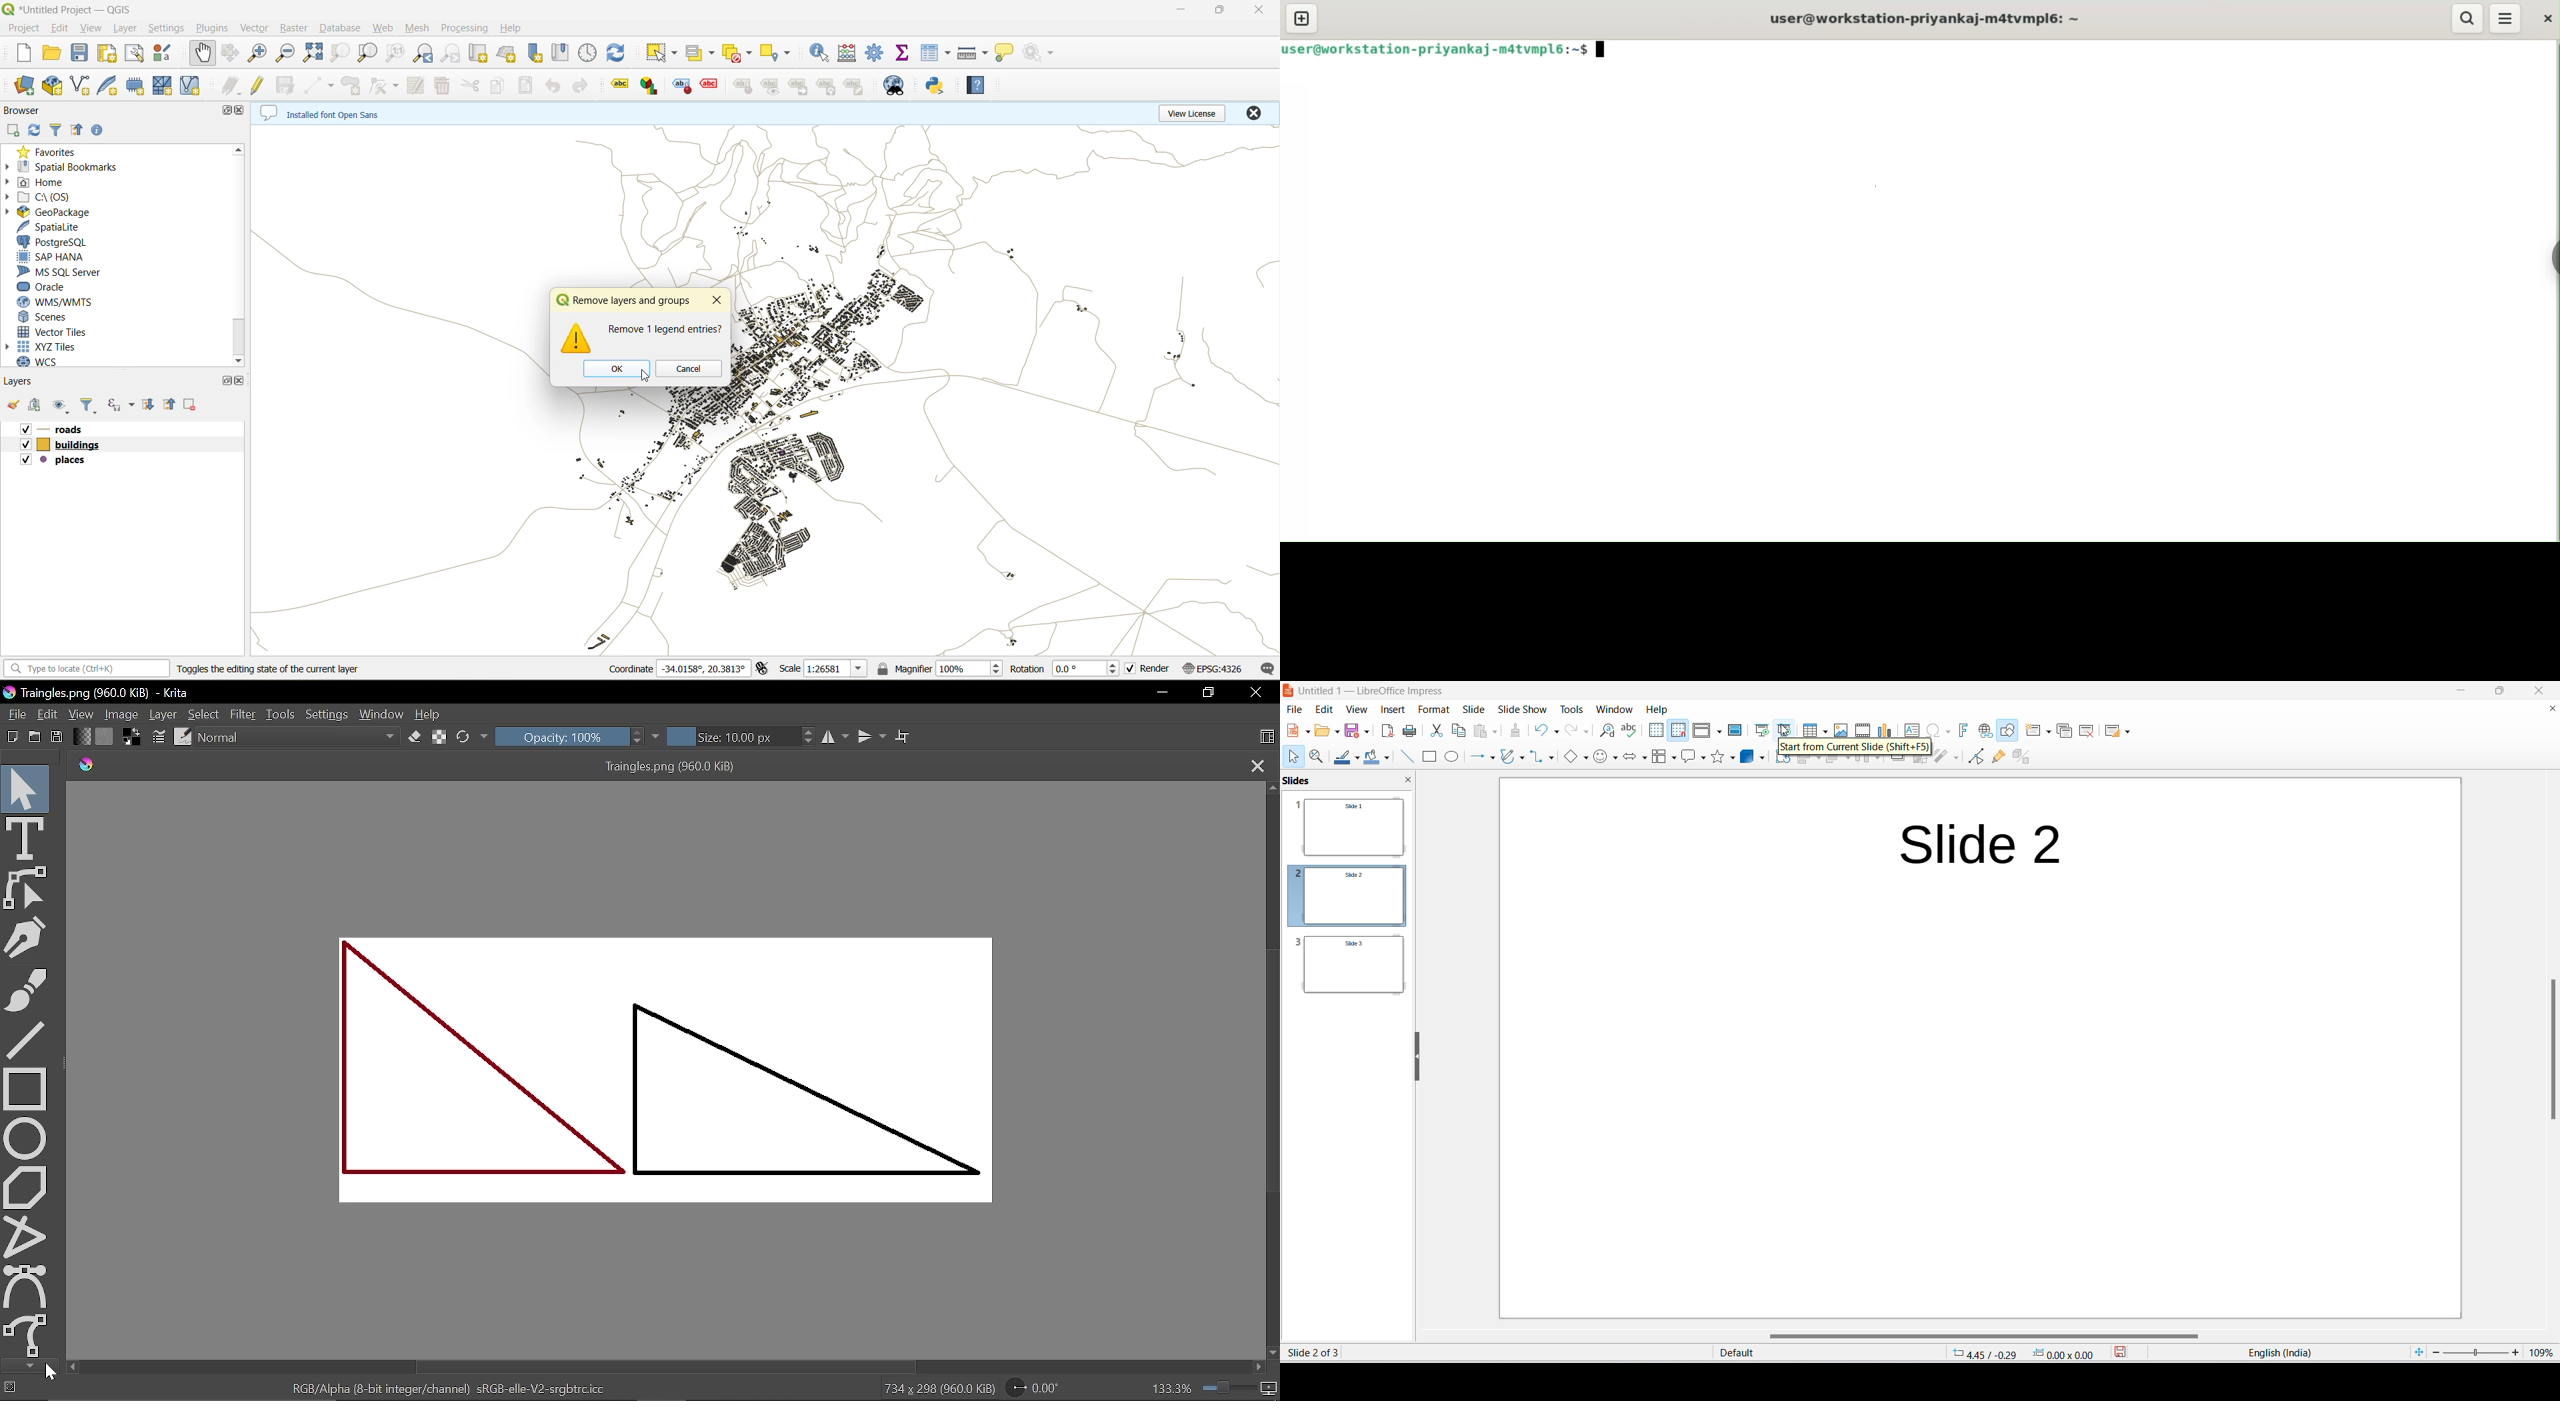 The image size is (2576, 1428). I want to click on Pixel size, so click(1267, 1389).